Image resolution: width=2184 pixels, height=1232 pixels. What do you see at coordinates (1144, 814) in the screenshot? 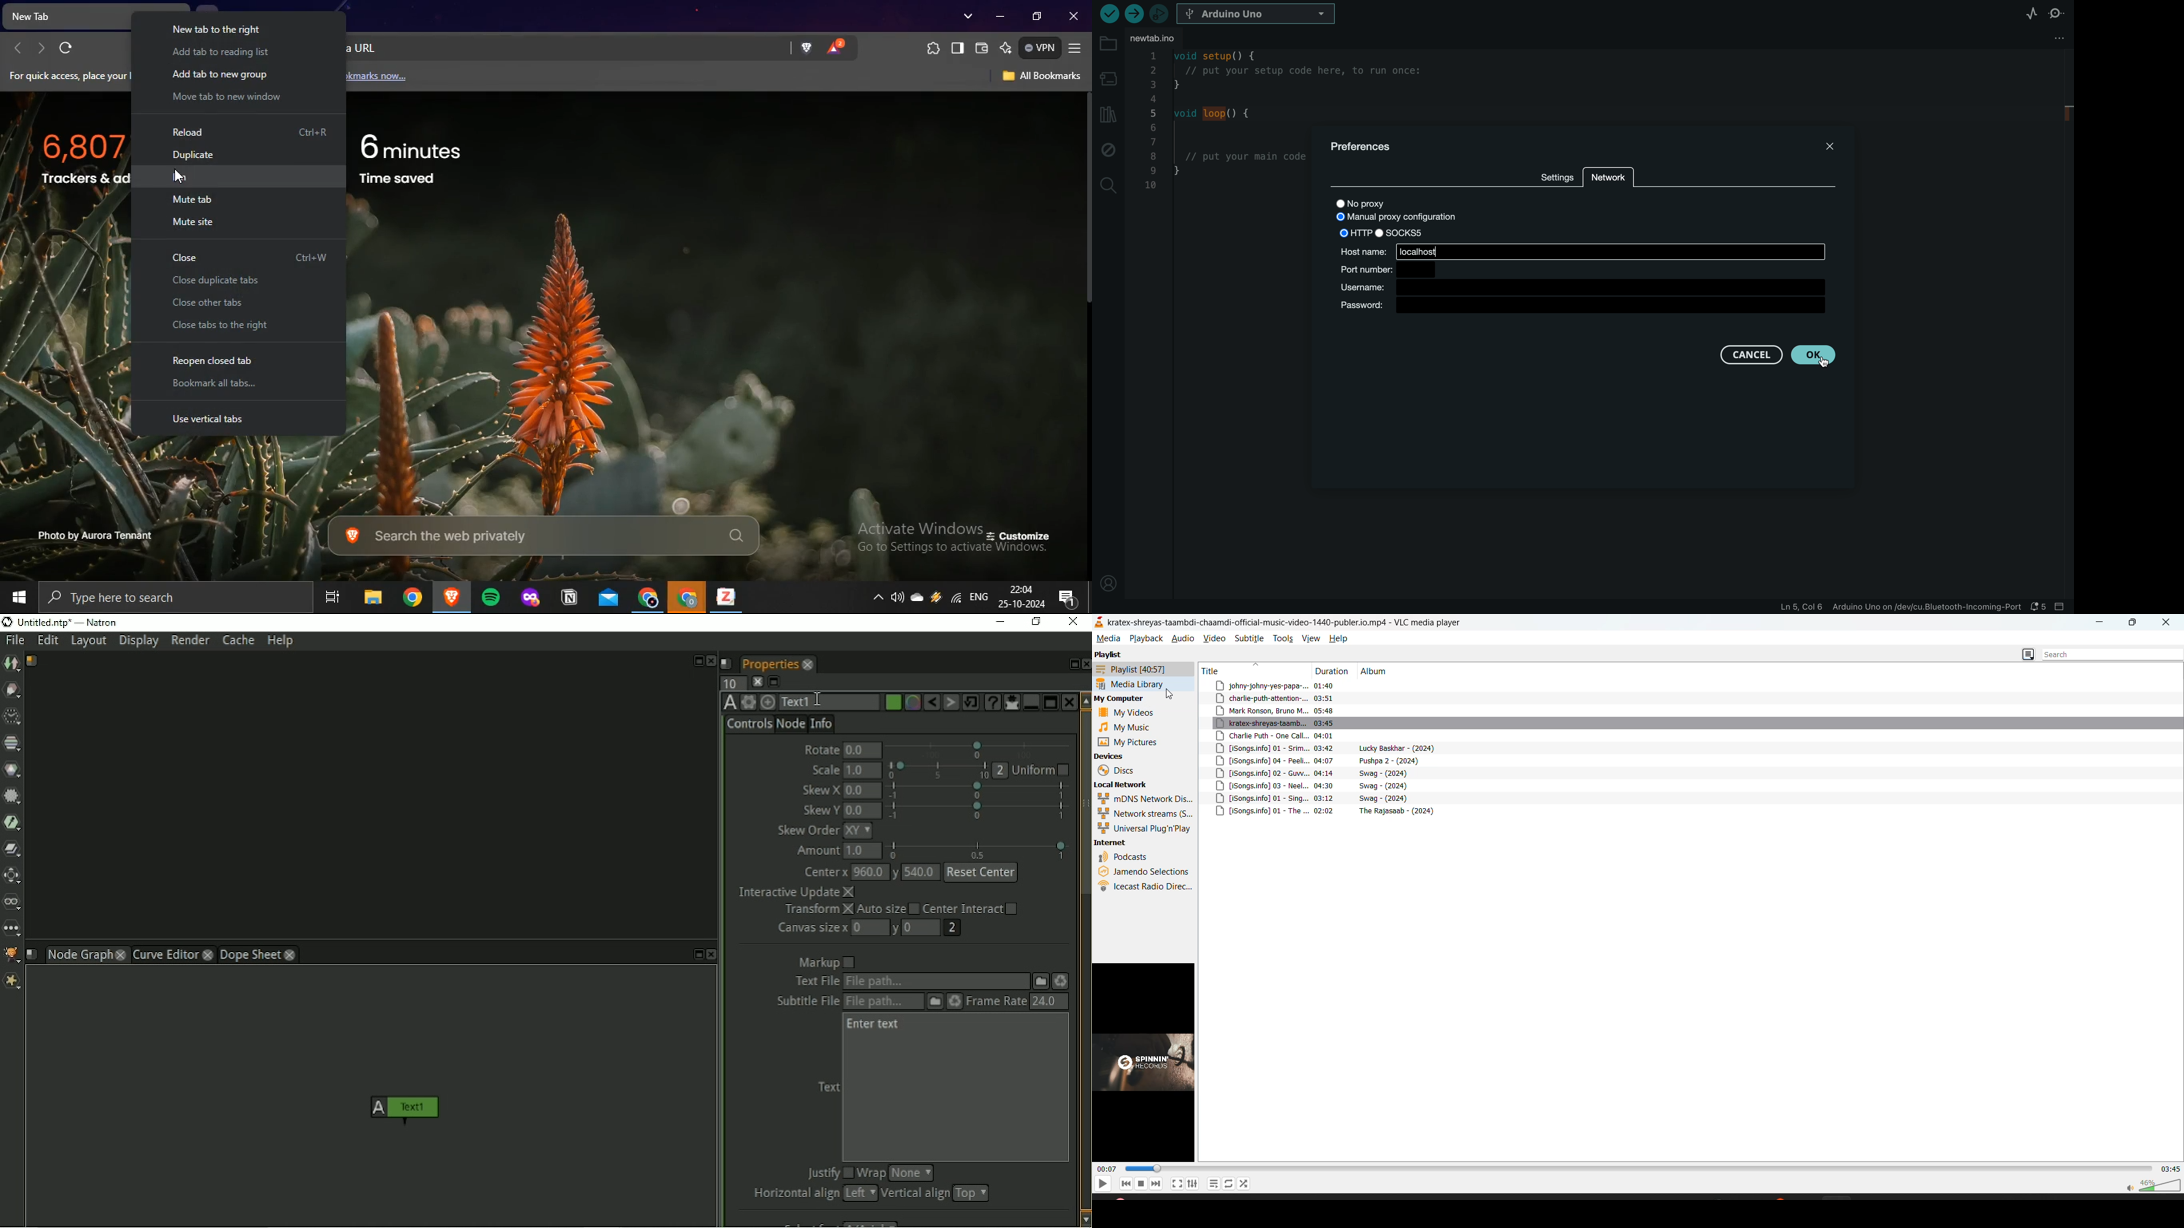
I see `network streams` at bounding box center [1144, 814].